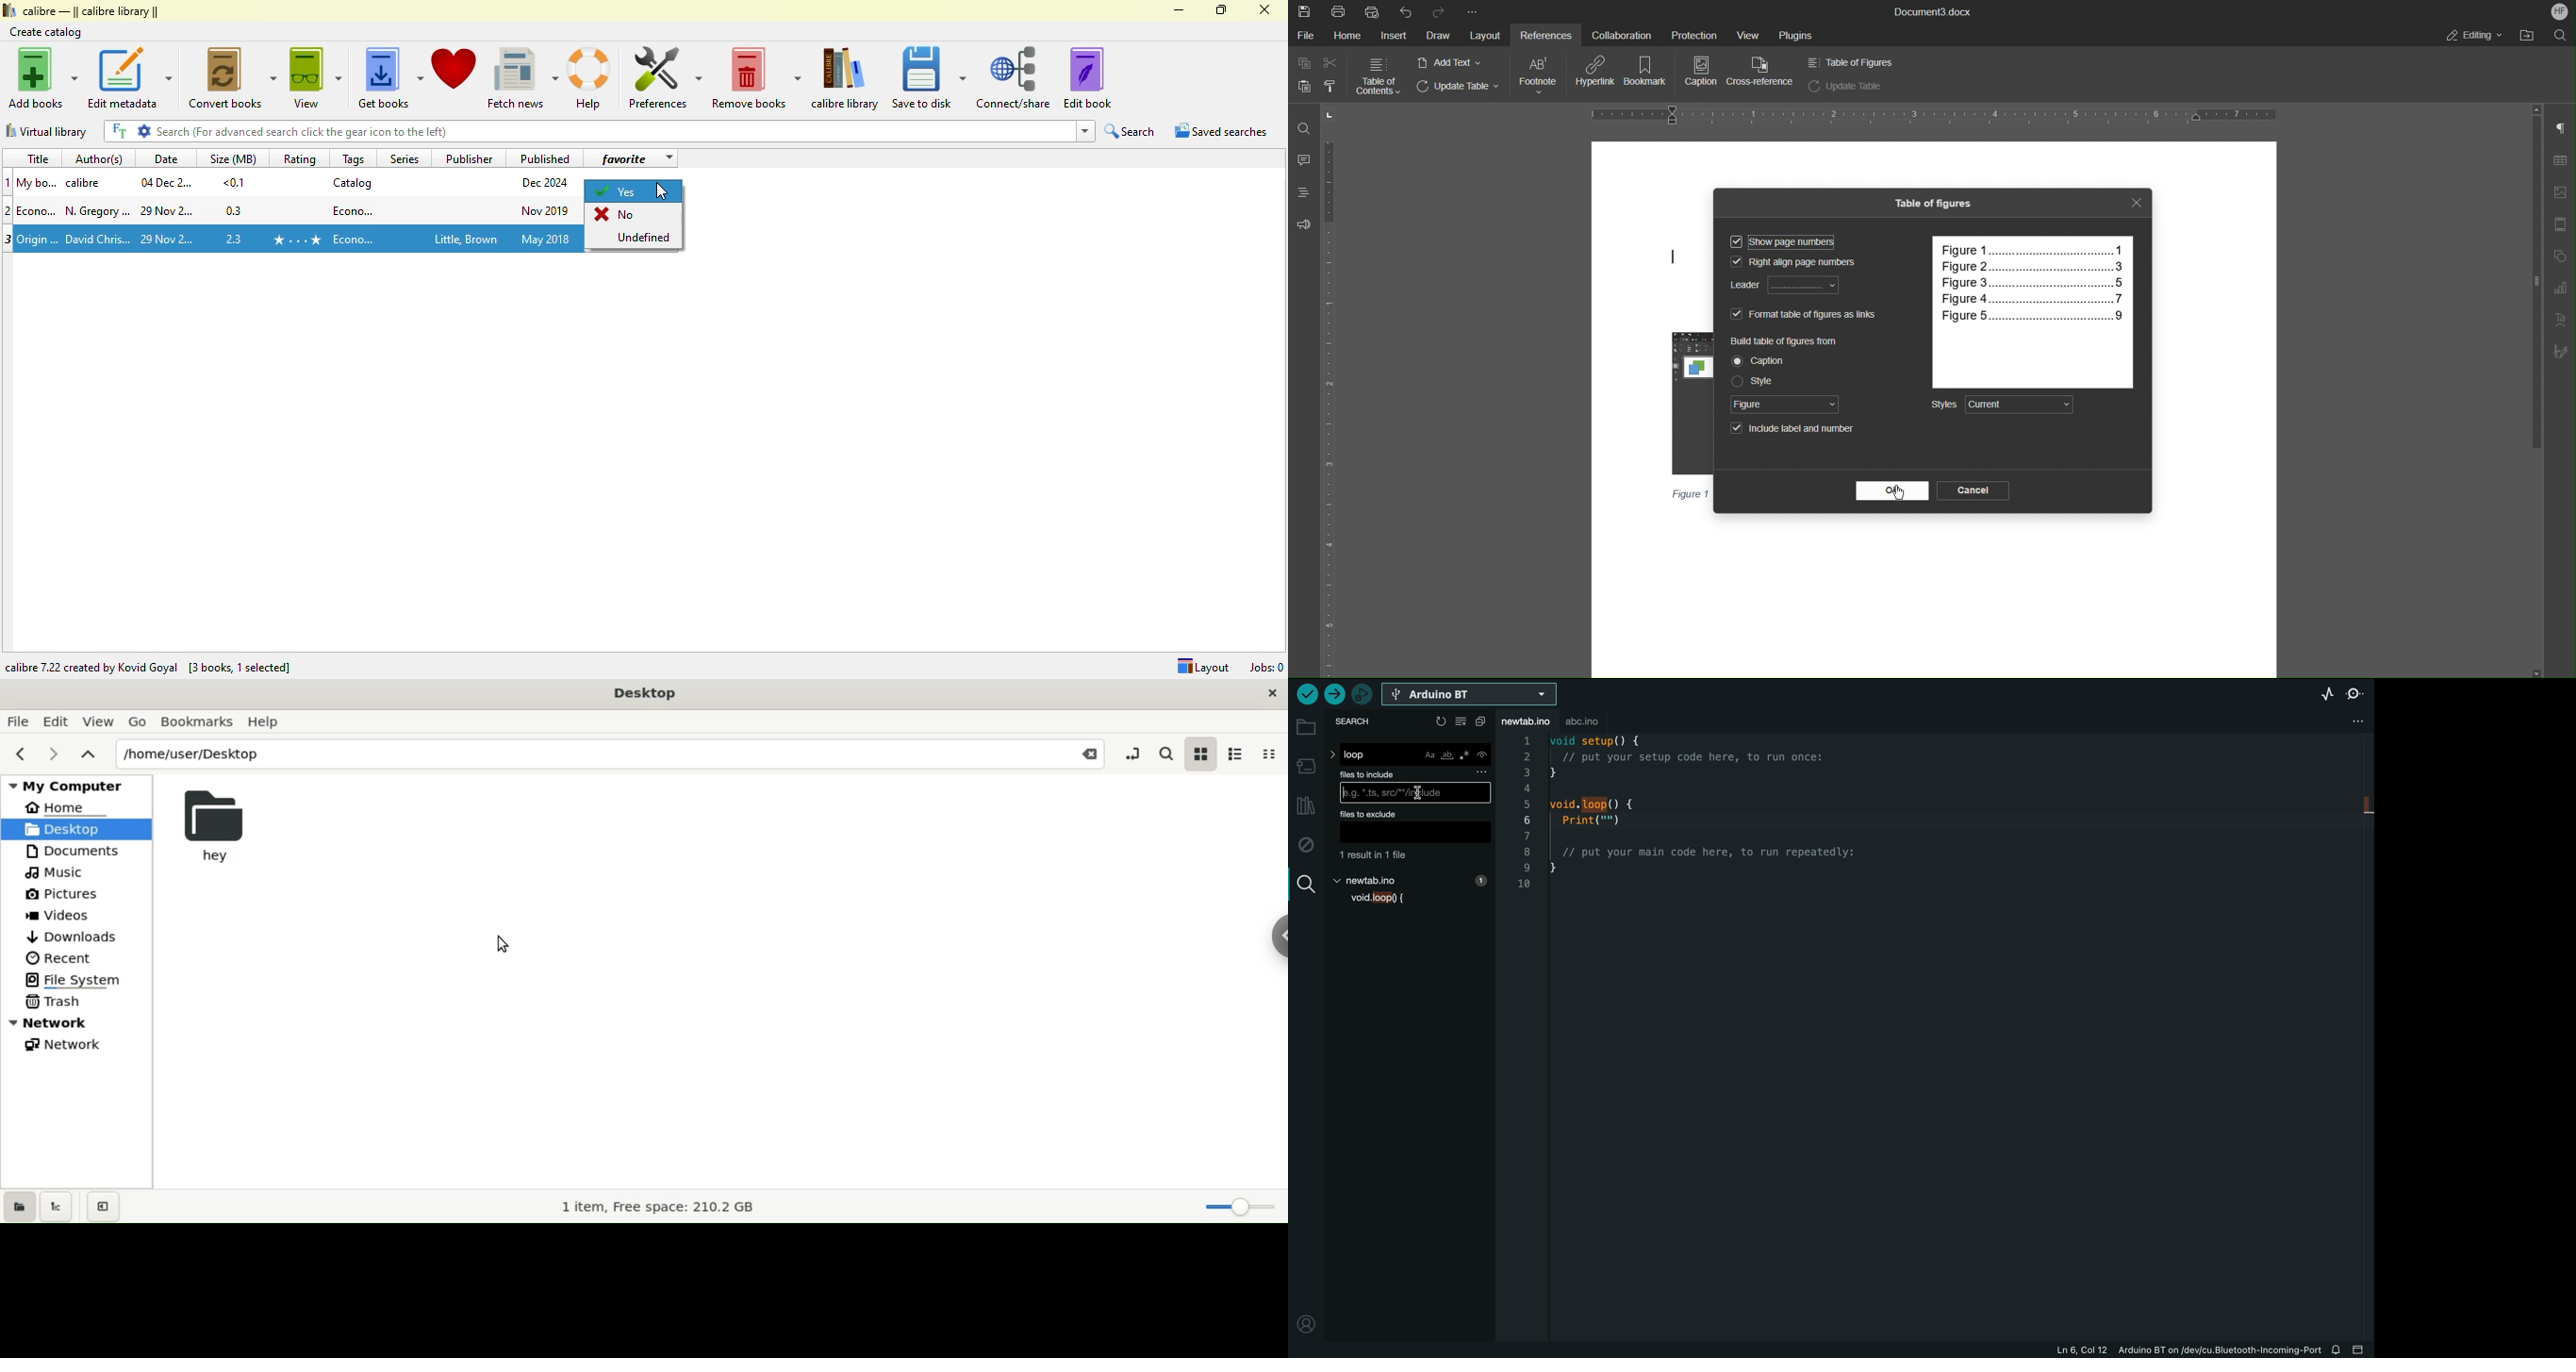 The image size is (2576, 1372). What do you see at coordinates (2002, 406) in the screenshot?
I see `Style` at bounding box center [2002, 406].